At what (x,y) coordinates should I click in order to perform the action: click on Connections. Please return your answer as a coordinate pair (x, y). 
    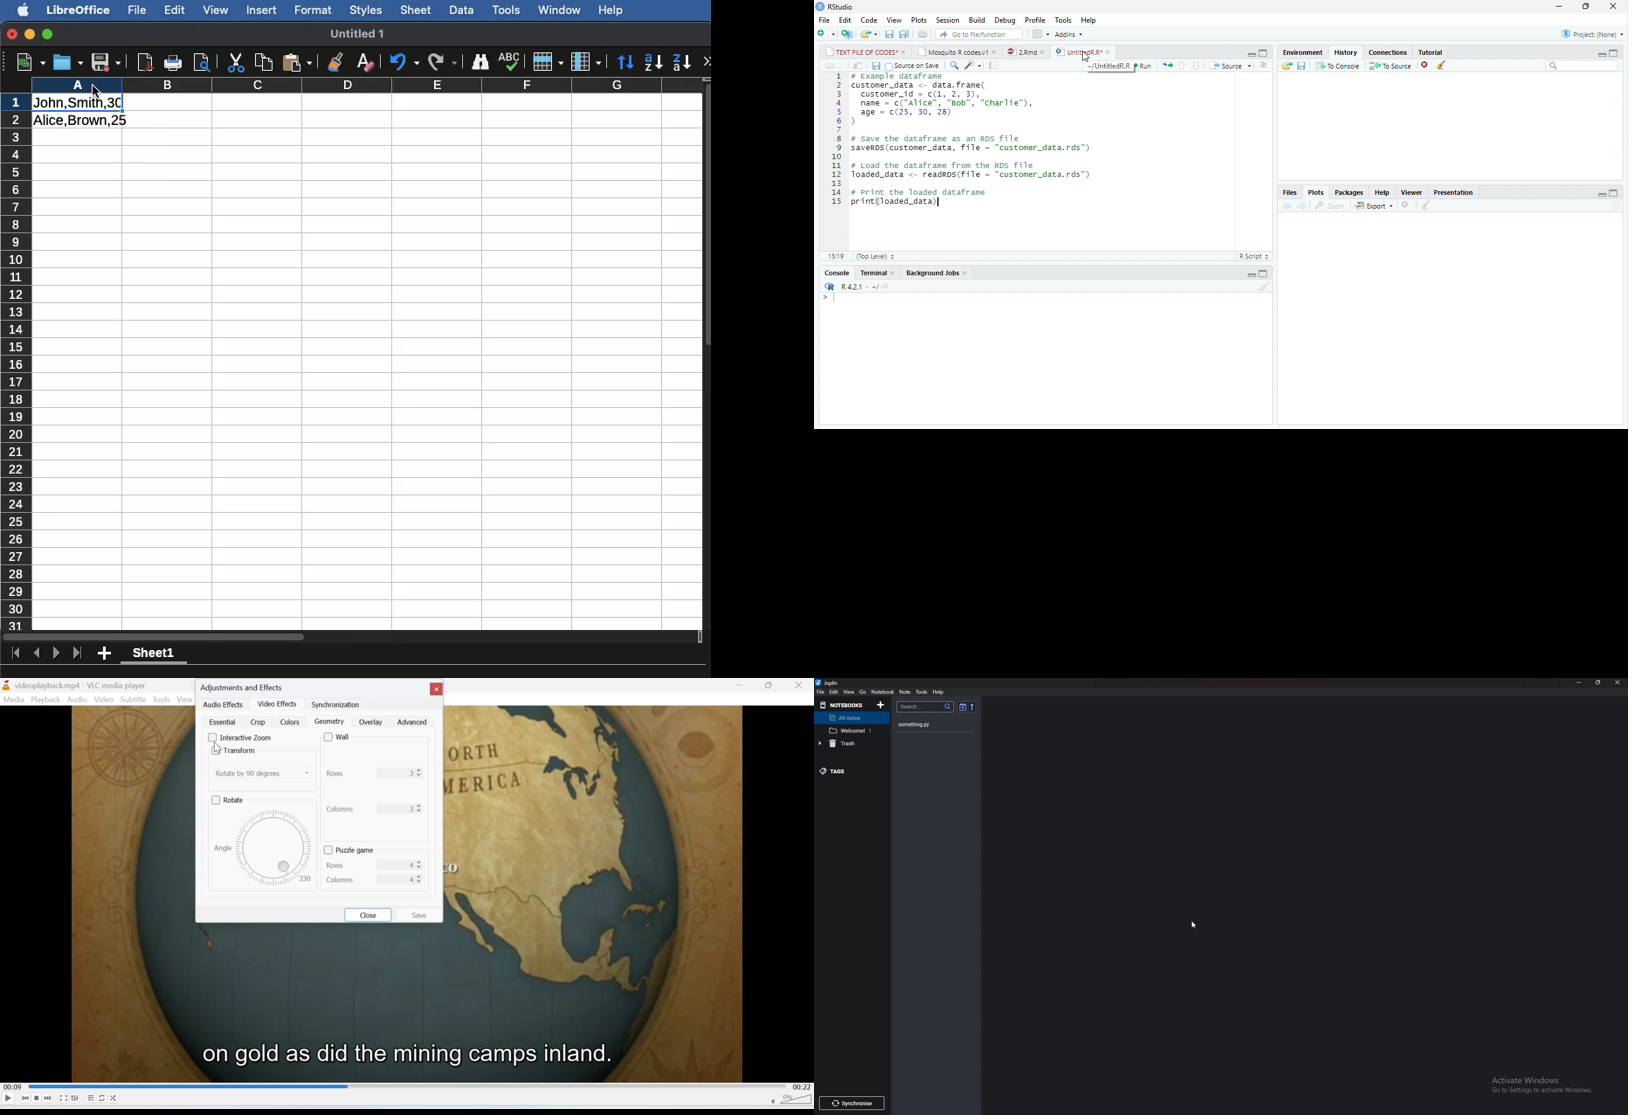
    Looking at the image, I should click on (1388, 53).